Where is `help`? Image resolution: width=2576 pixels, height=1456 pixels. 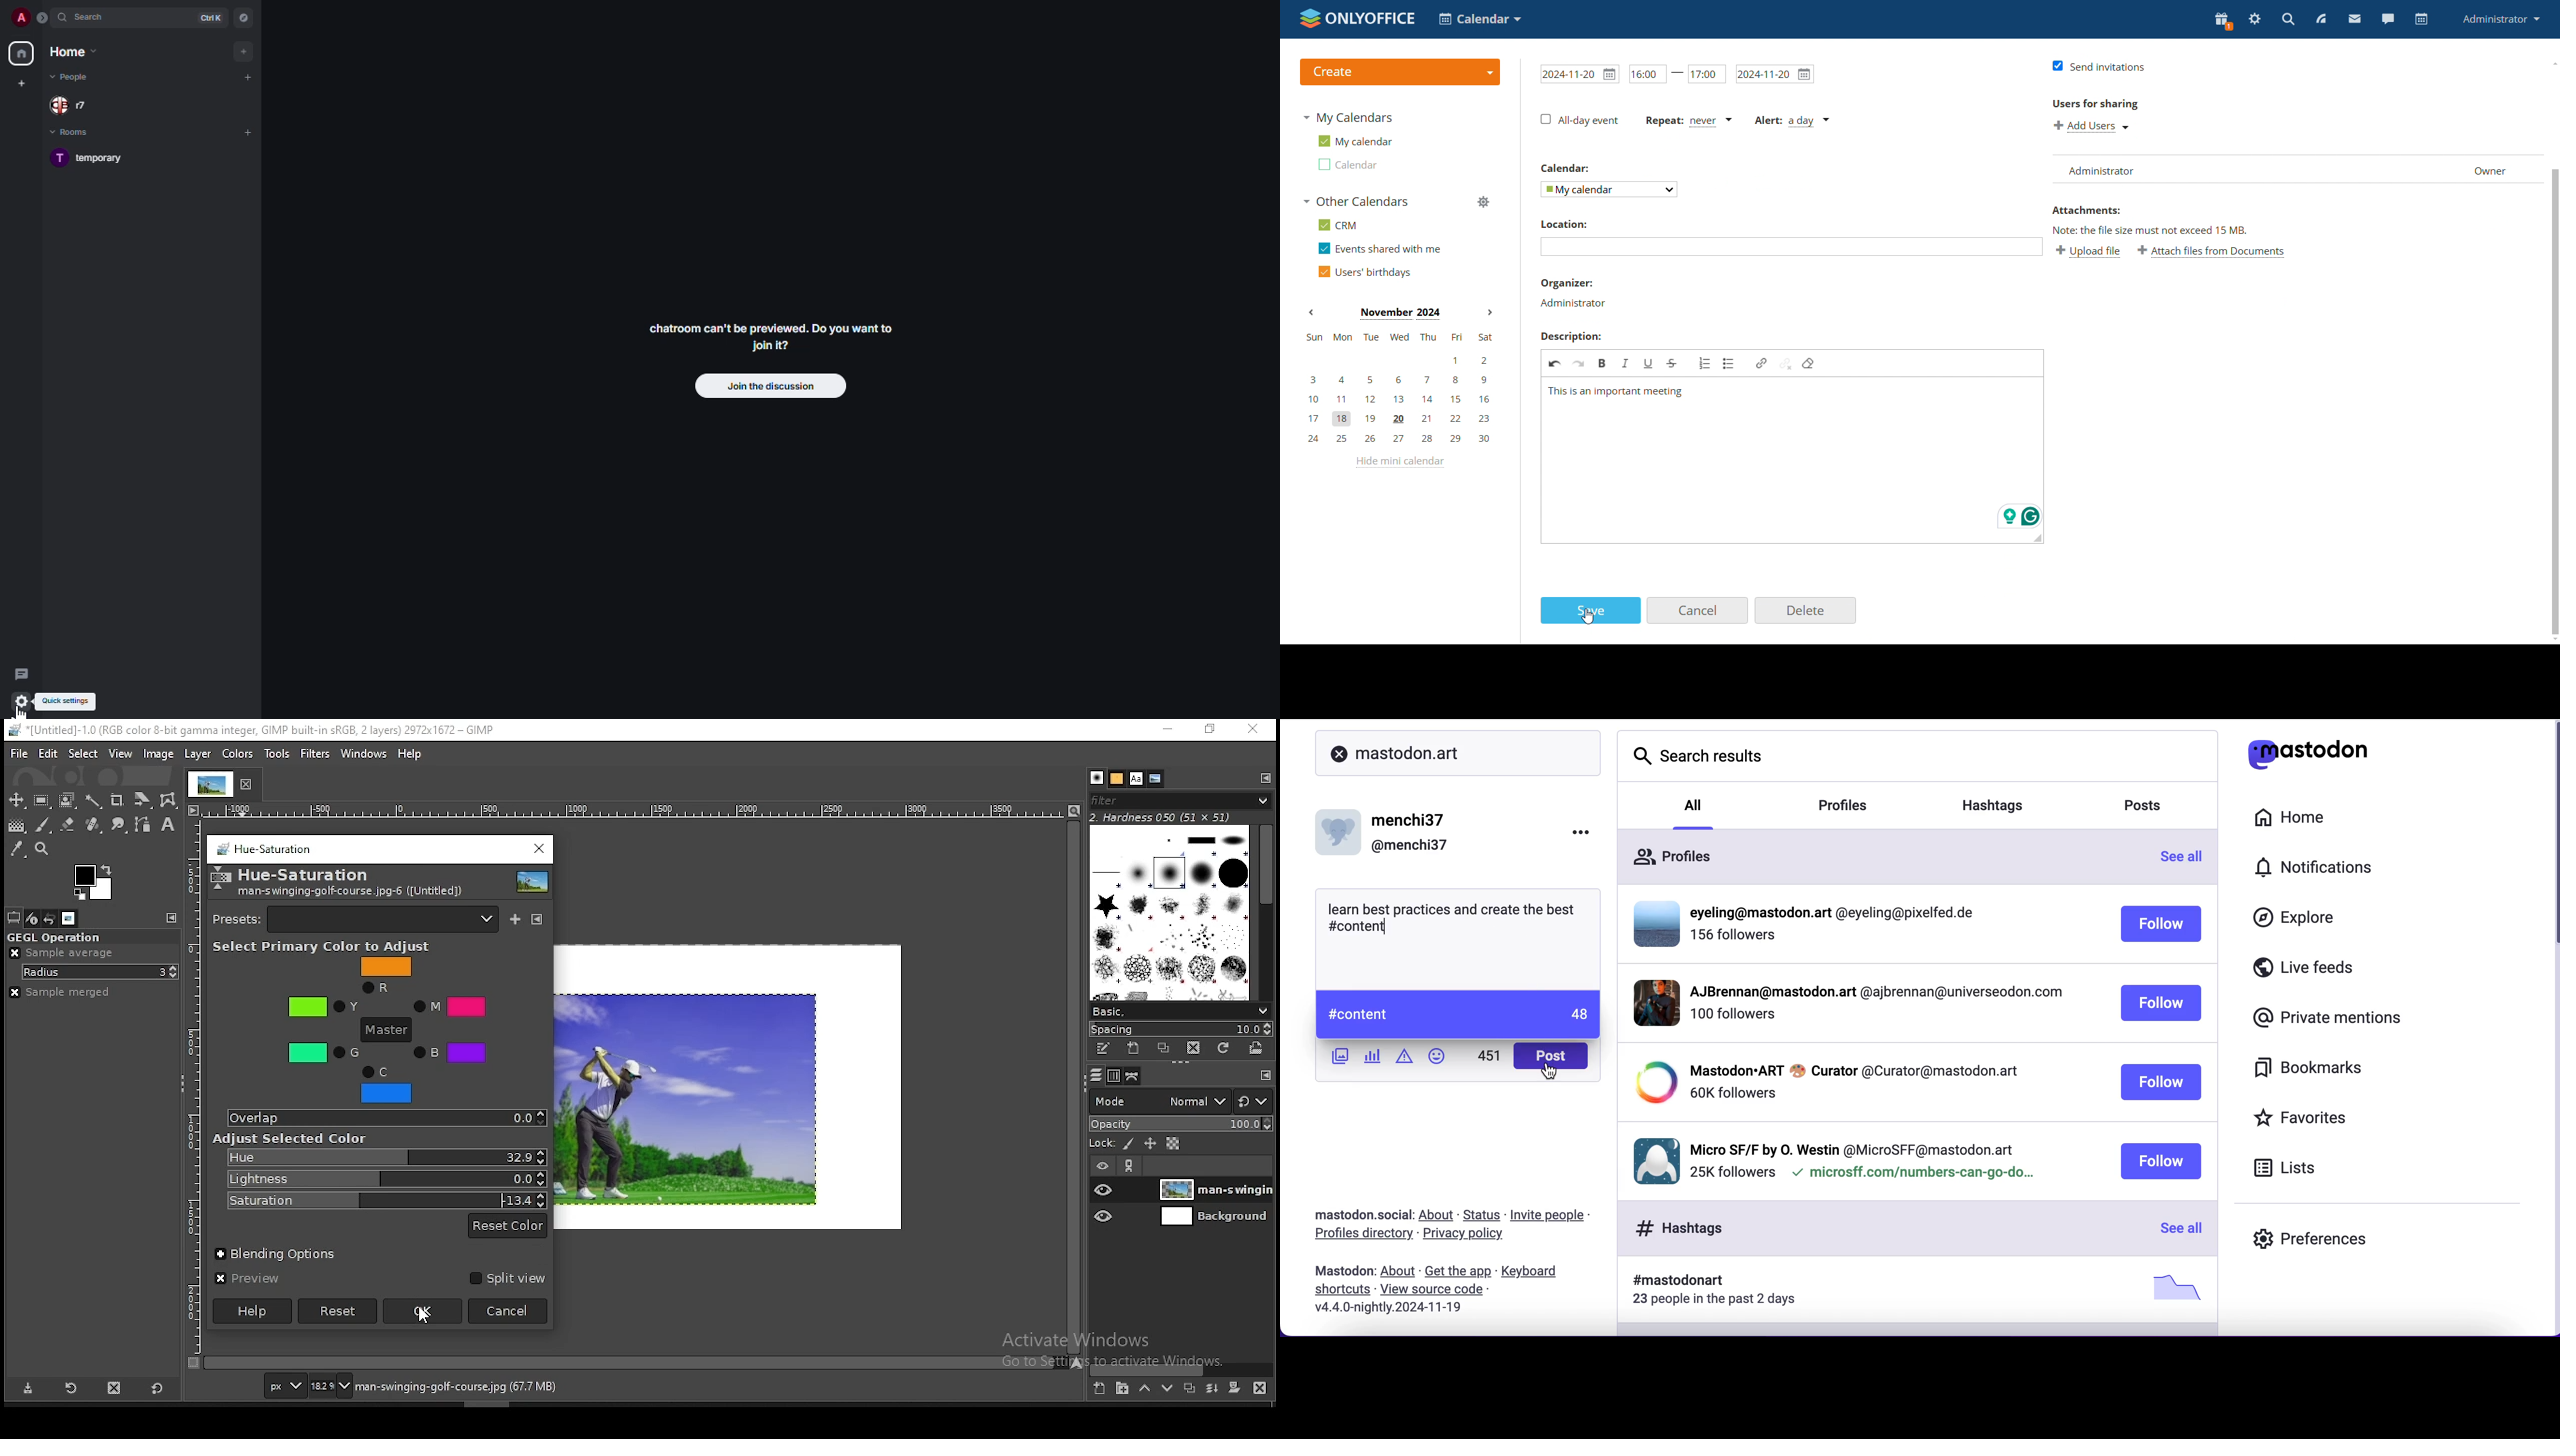 help is located at coordinates (411, 752).